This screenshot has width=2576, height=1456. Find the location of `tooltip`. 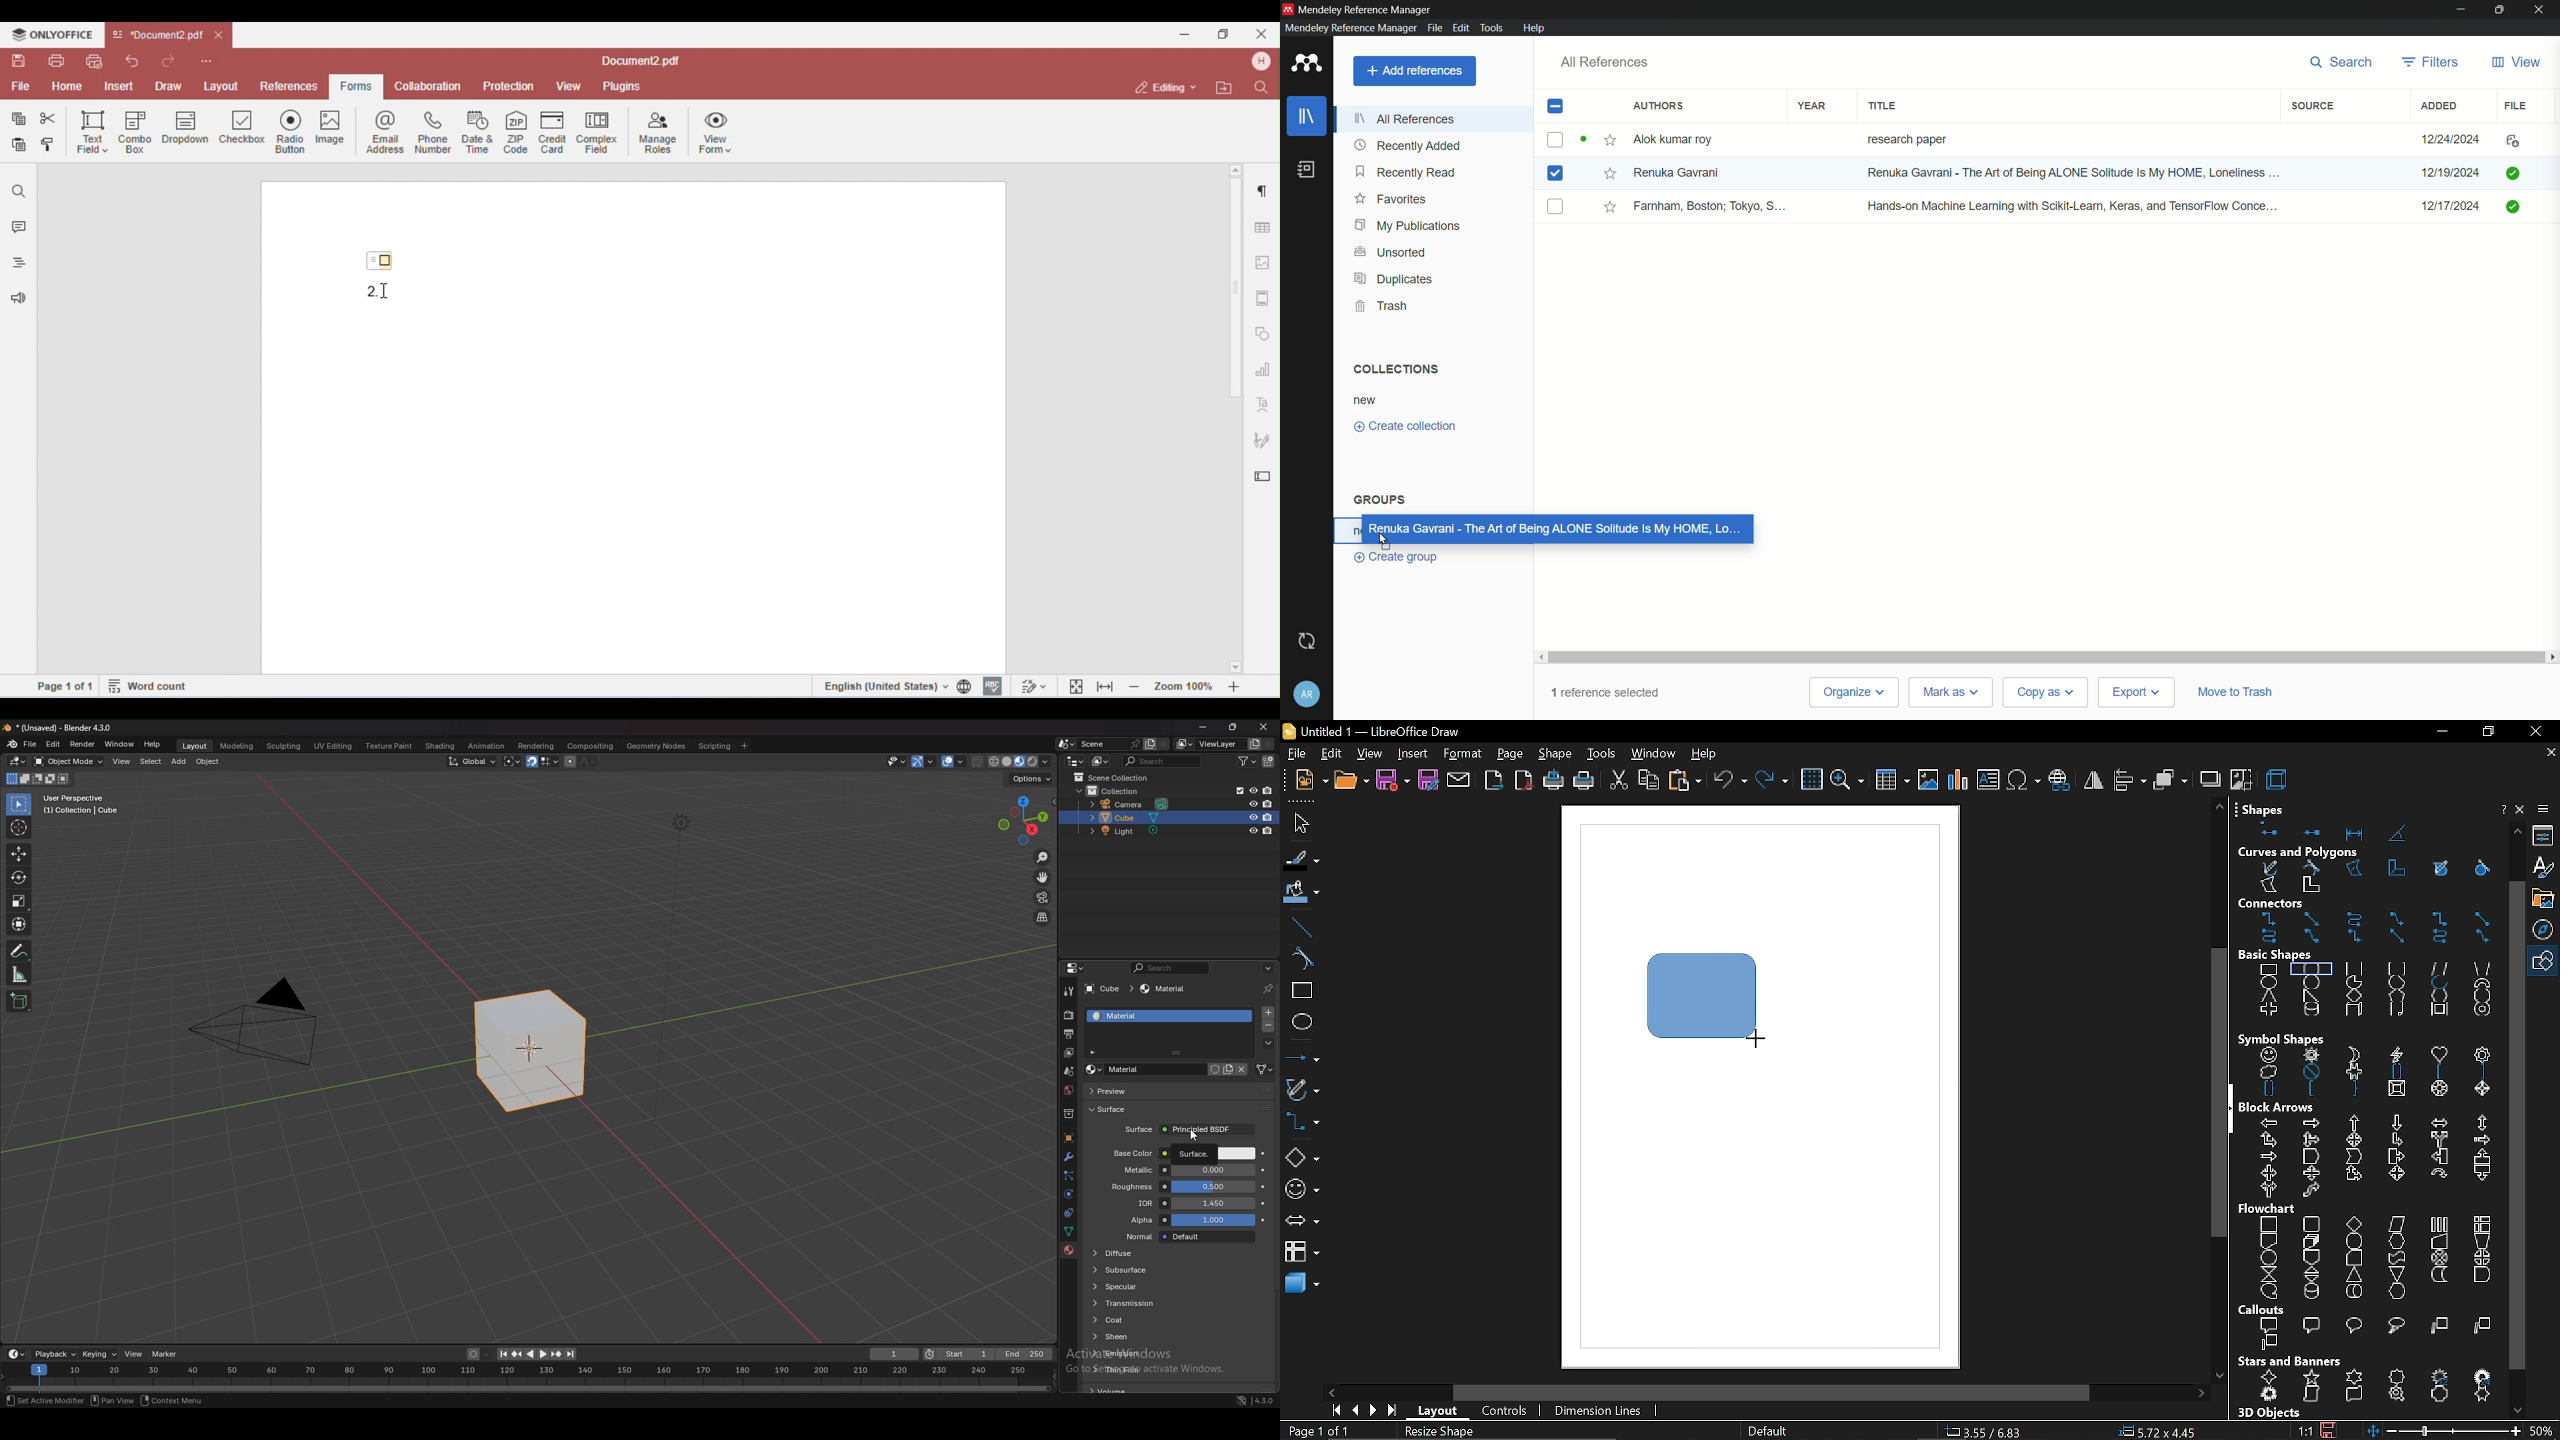

tooltip is located at coordinates (1181, 1153).